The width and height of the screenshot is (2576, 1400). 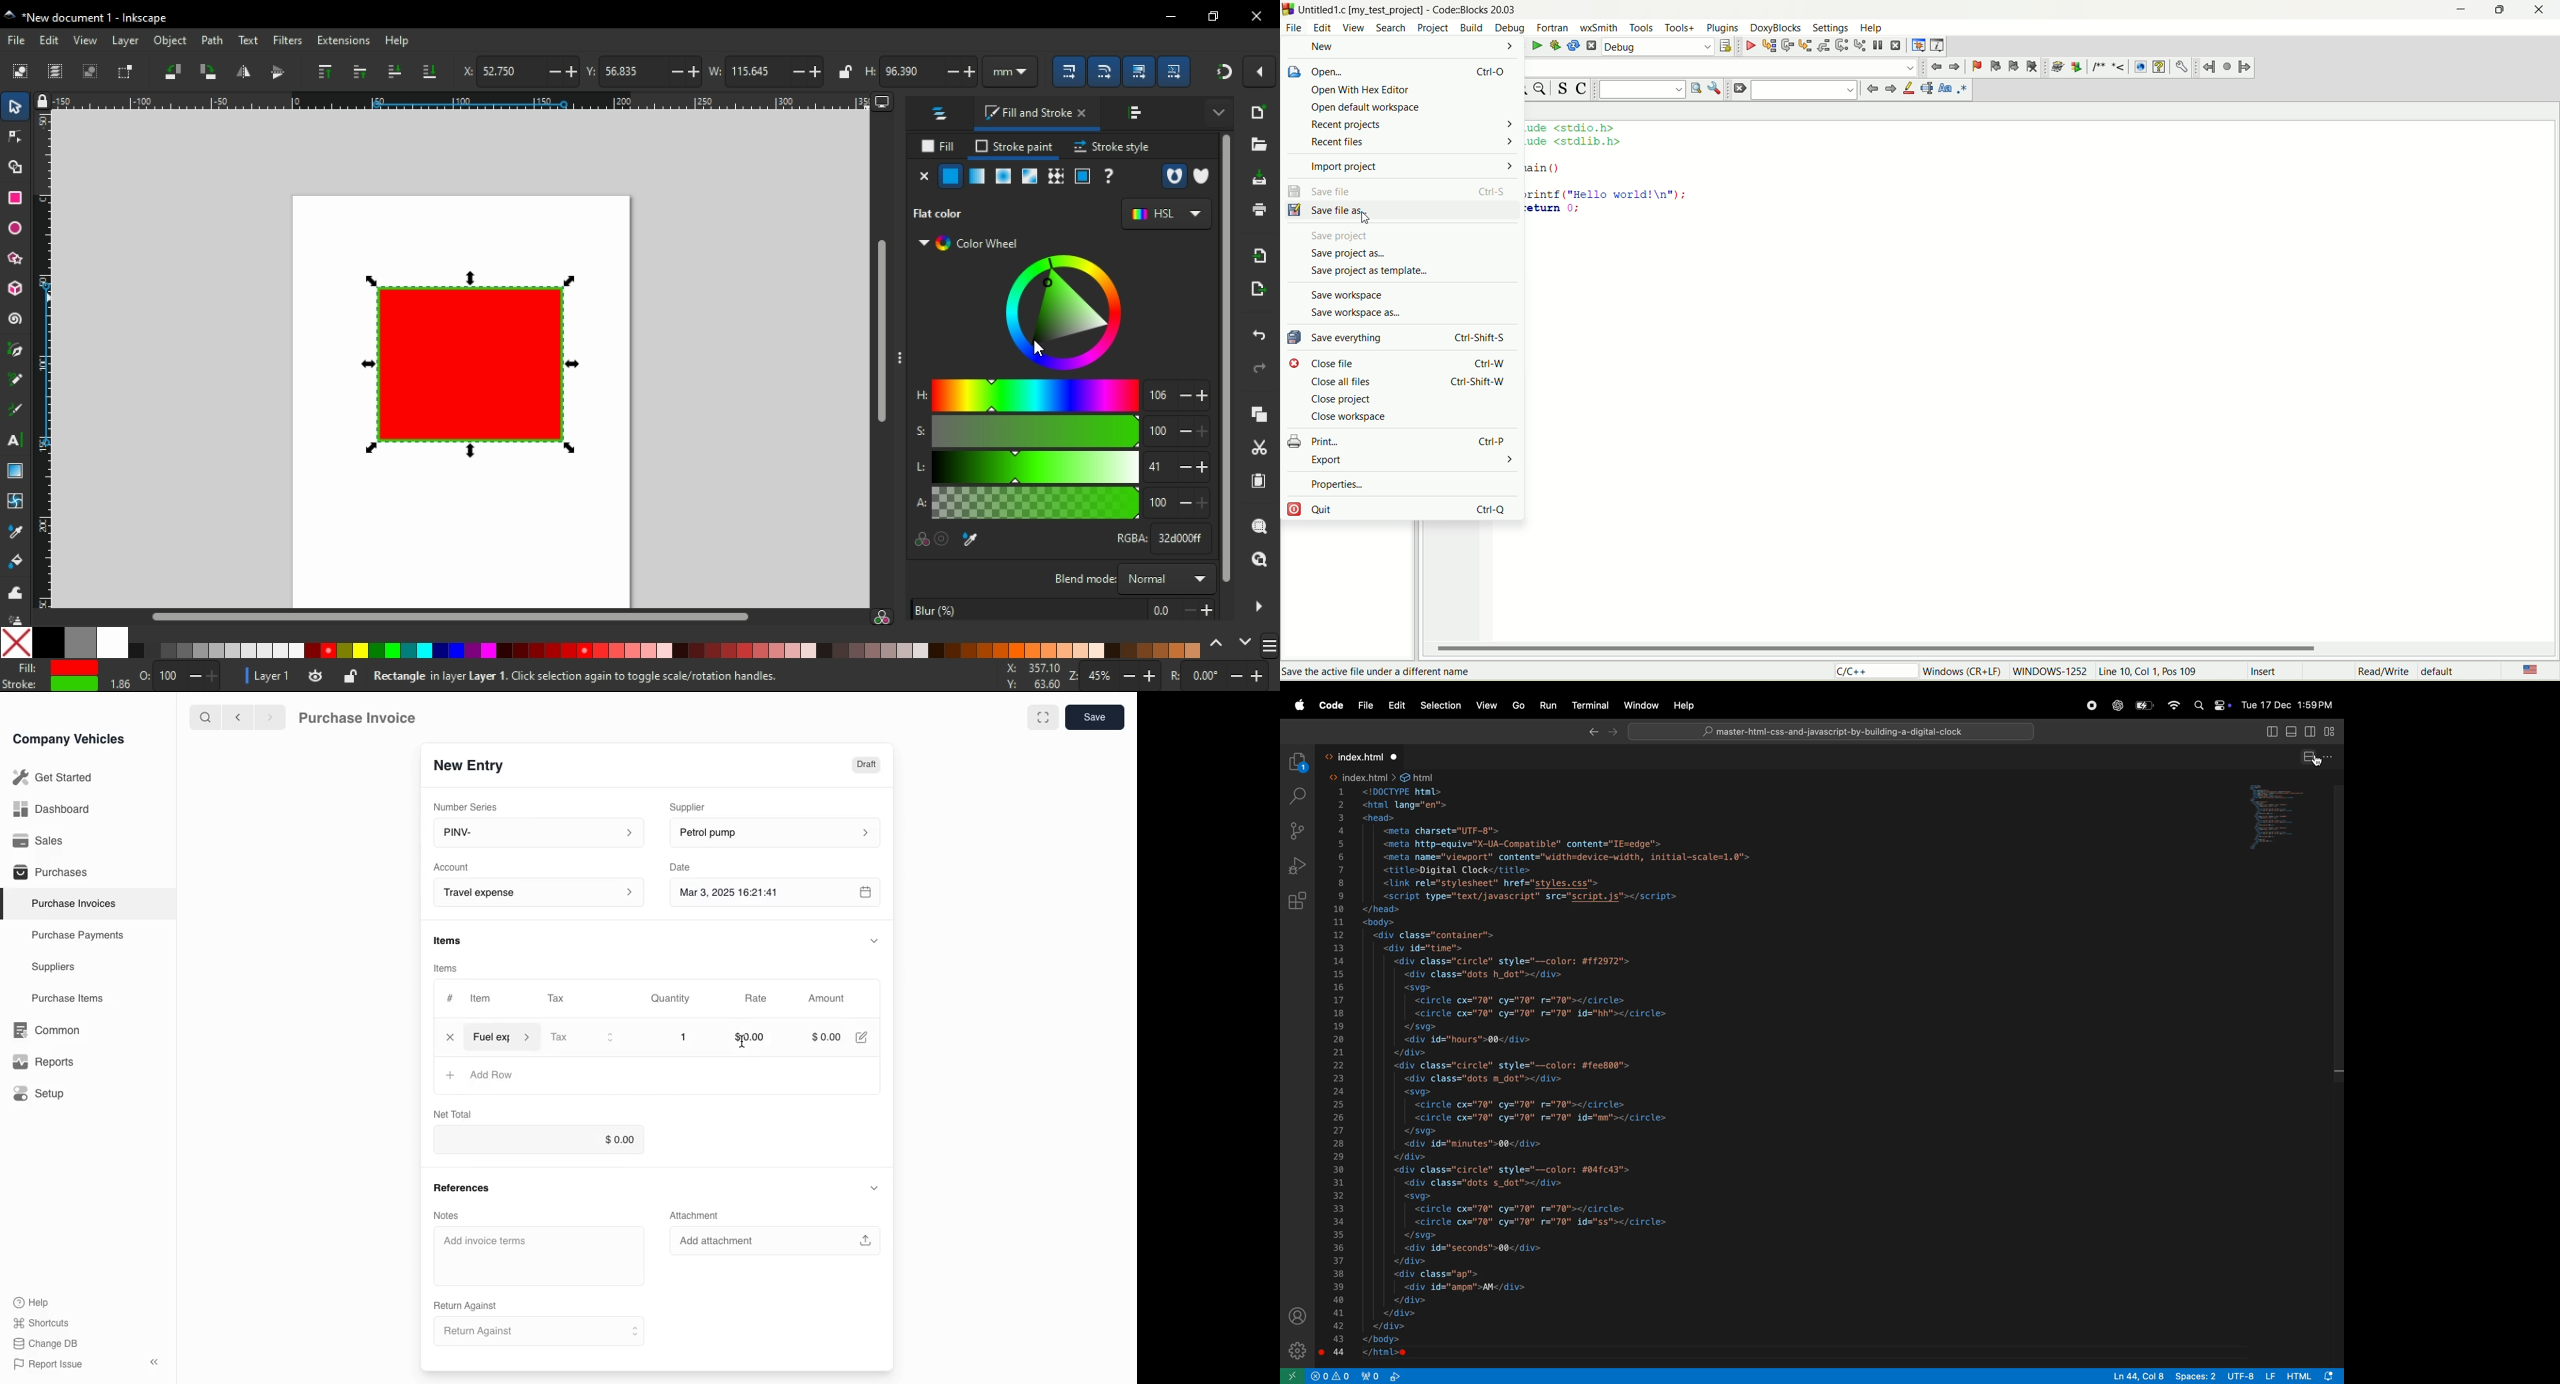 What do you see at coordinates (50, 777) in the screenshot?
I see `Get Started` at bounding box center [50, 777].